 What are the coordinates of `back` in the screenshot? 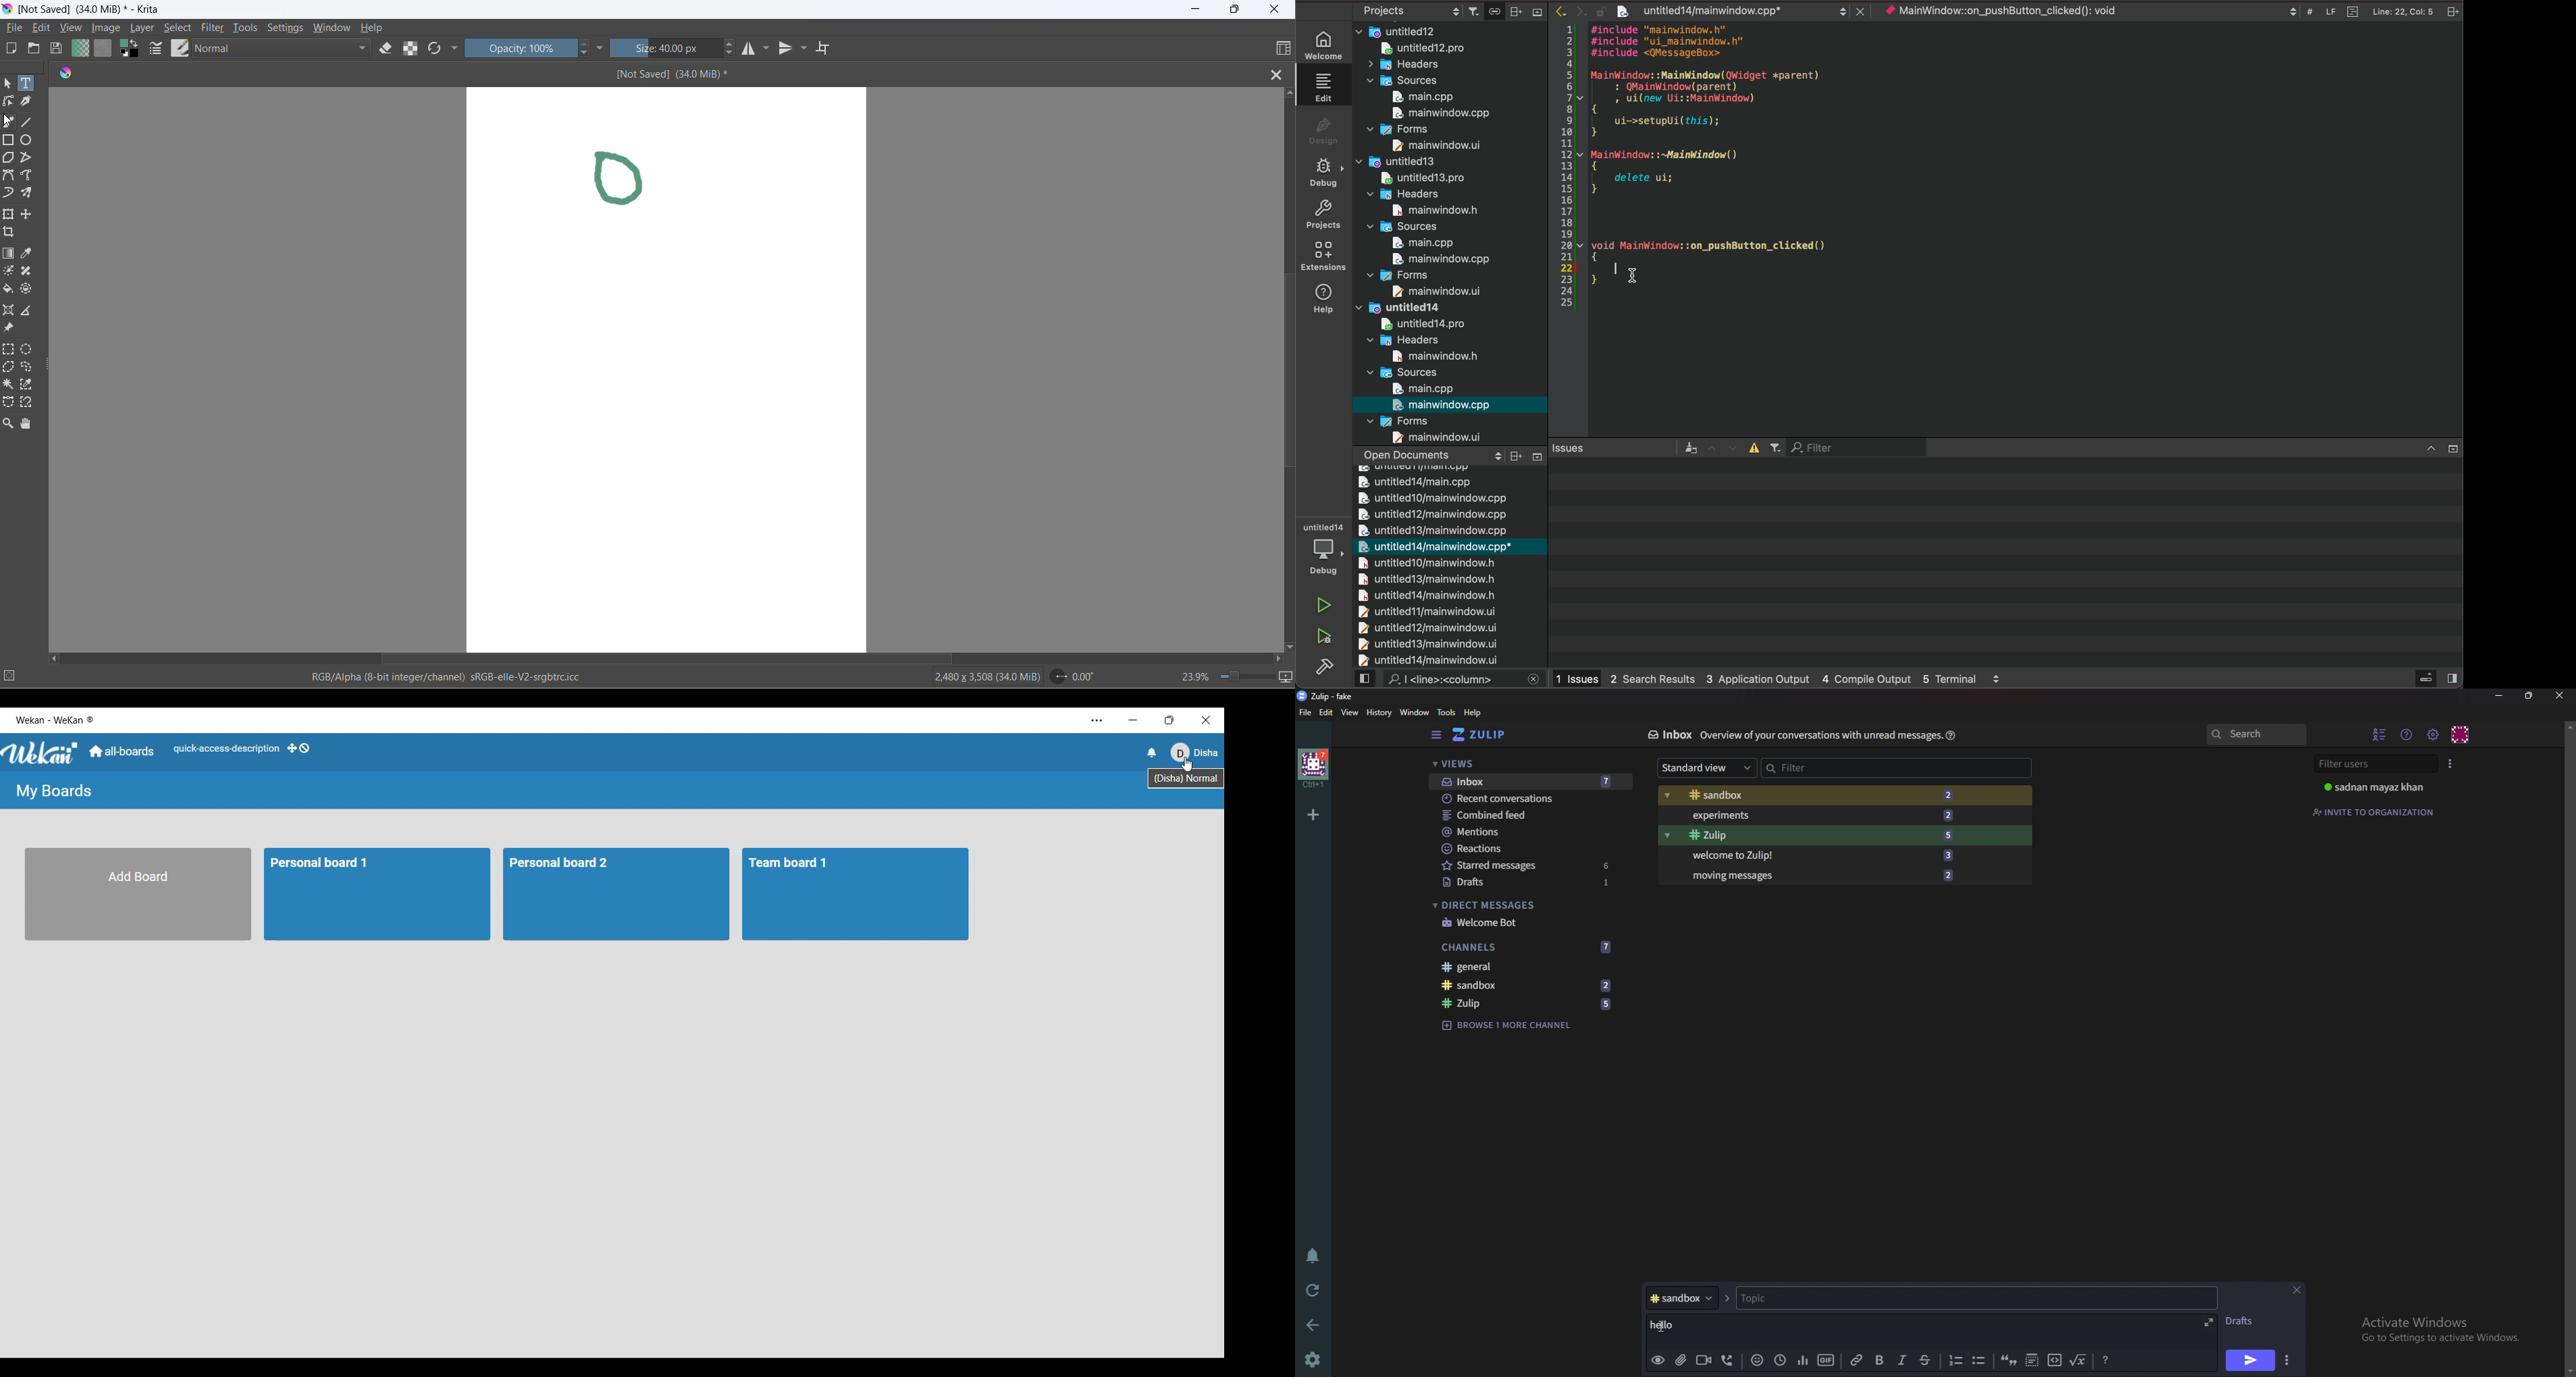 It's located at (1314, 1326).